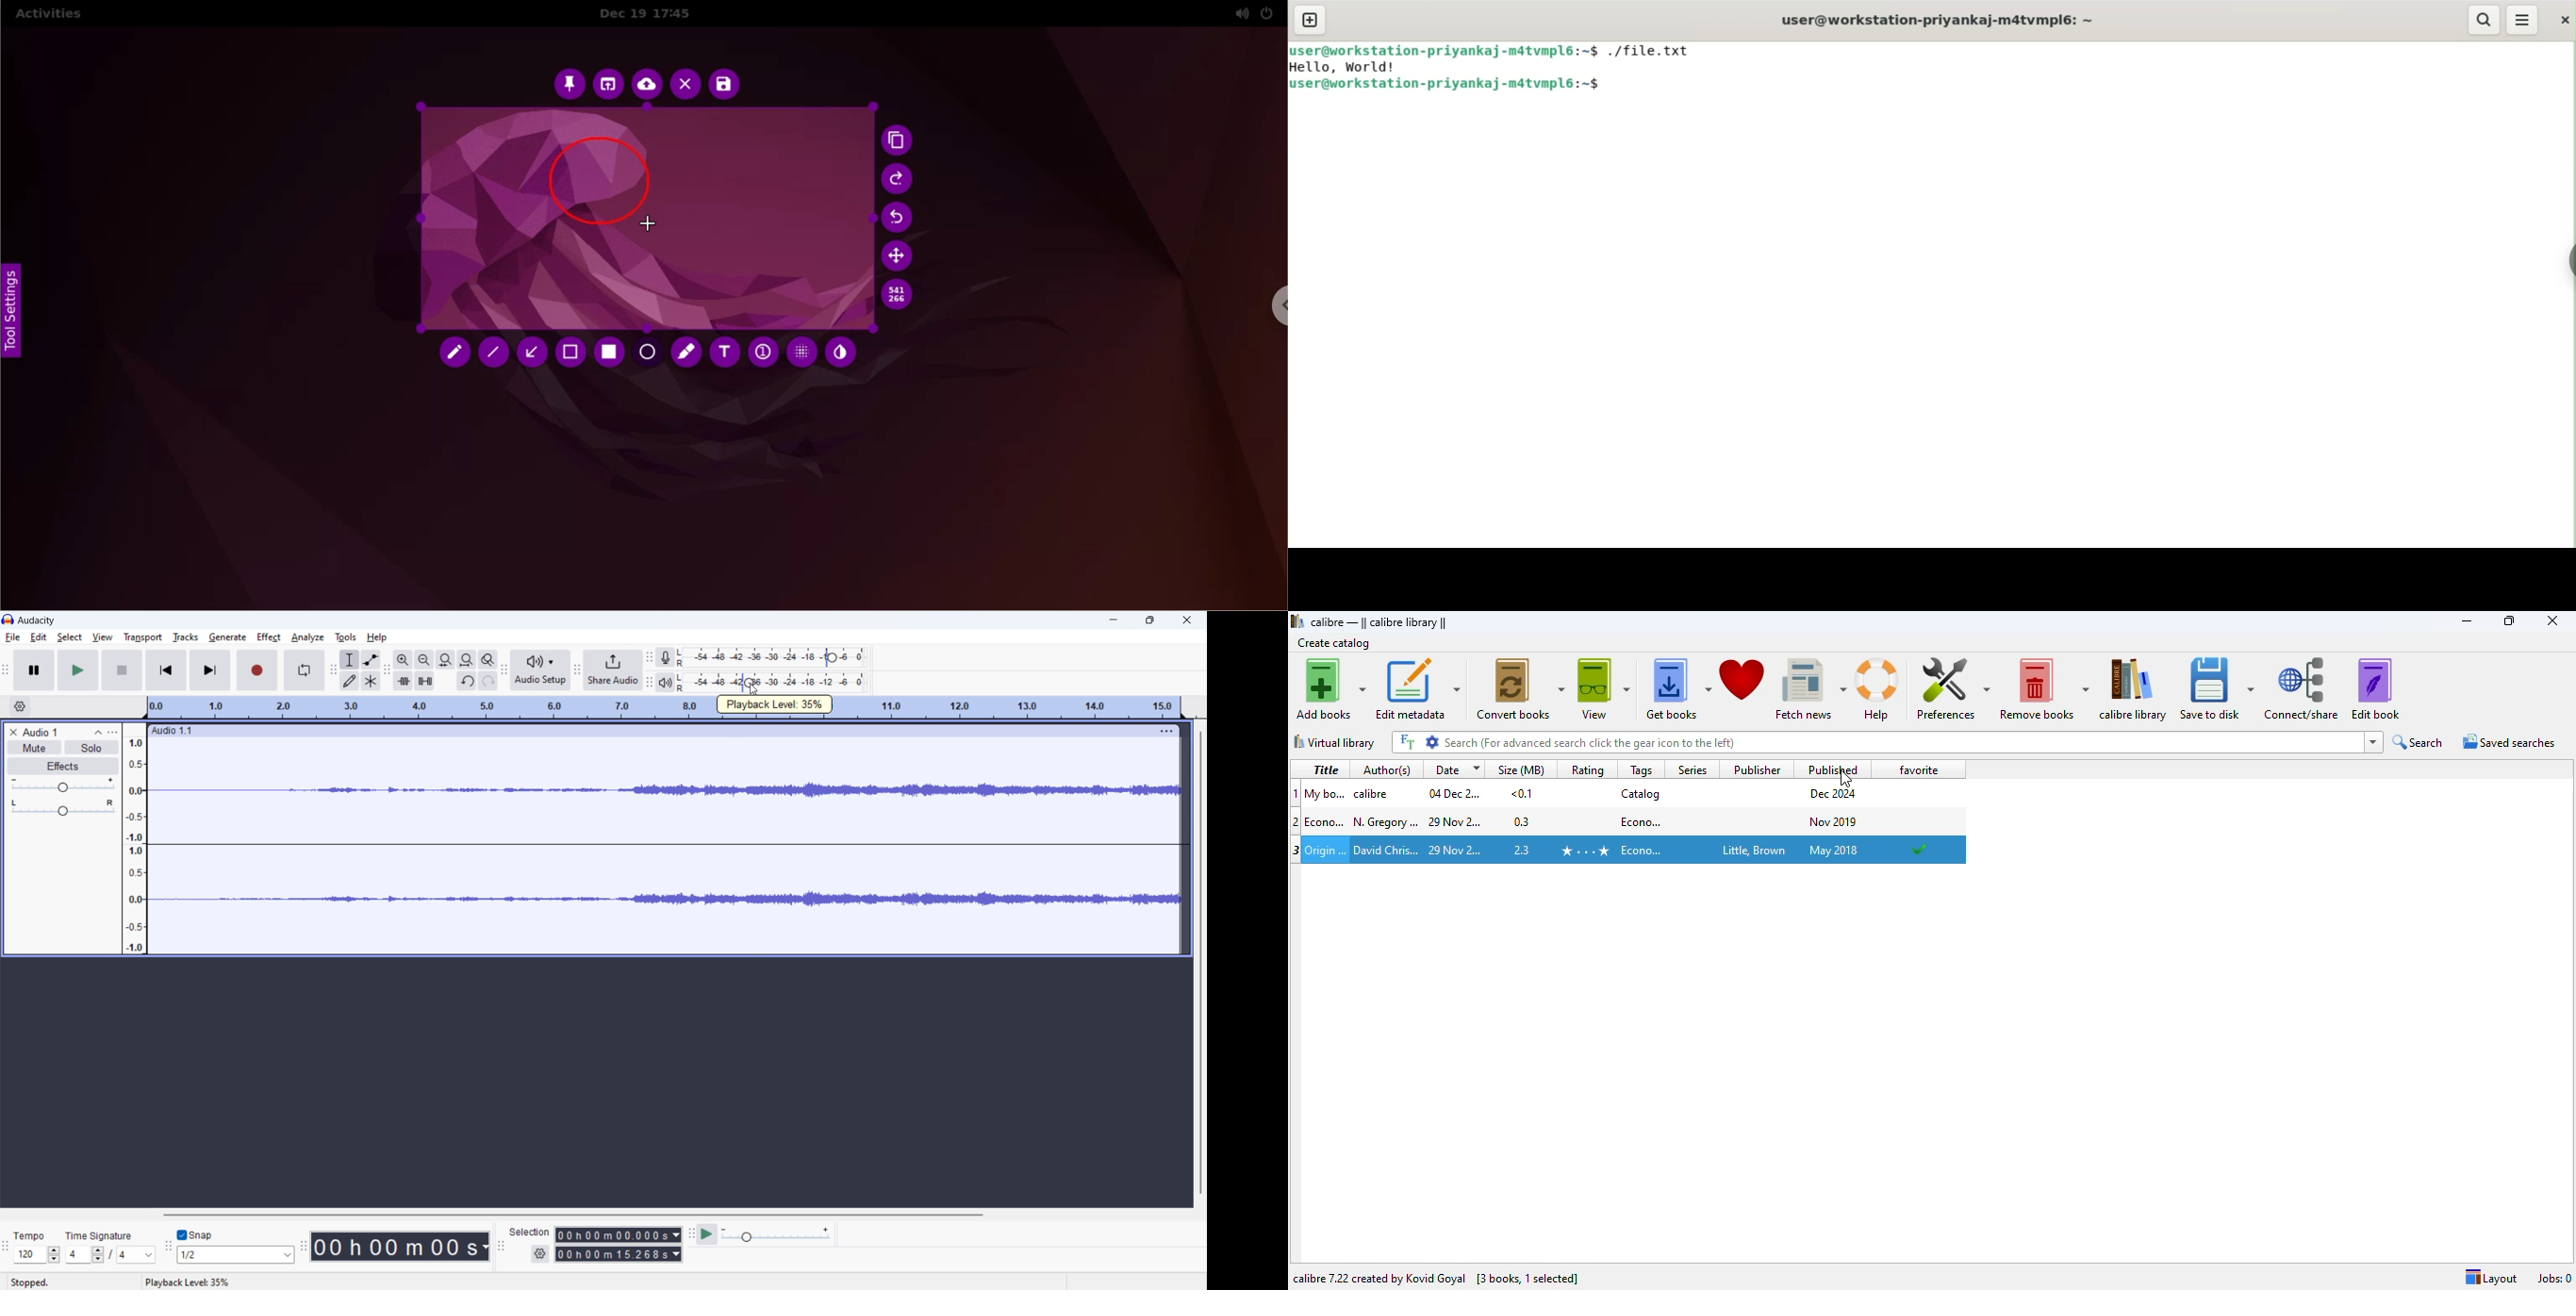  Describe the element at coordinates (1527, 1278) in the screenshot. I see `3 books, 1 selected` at that location.